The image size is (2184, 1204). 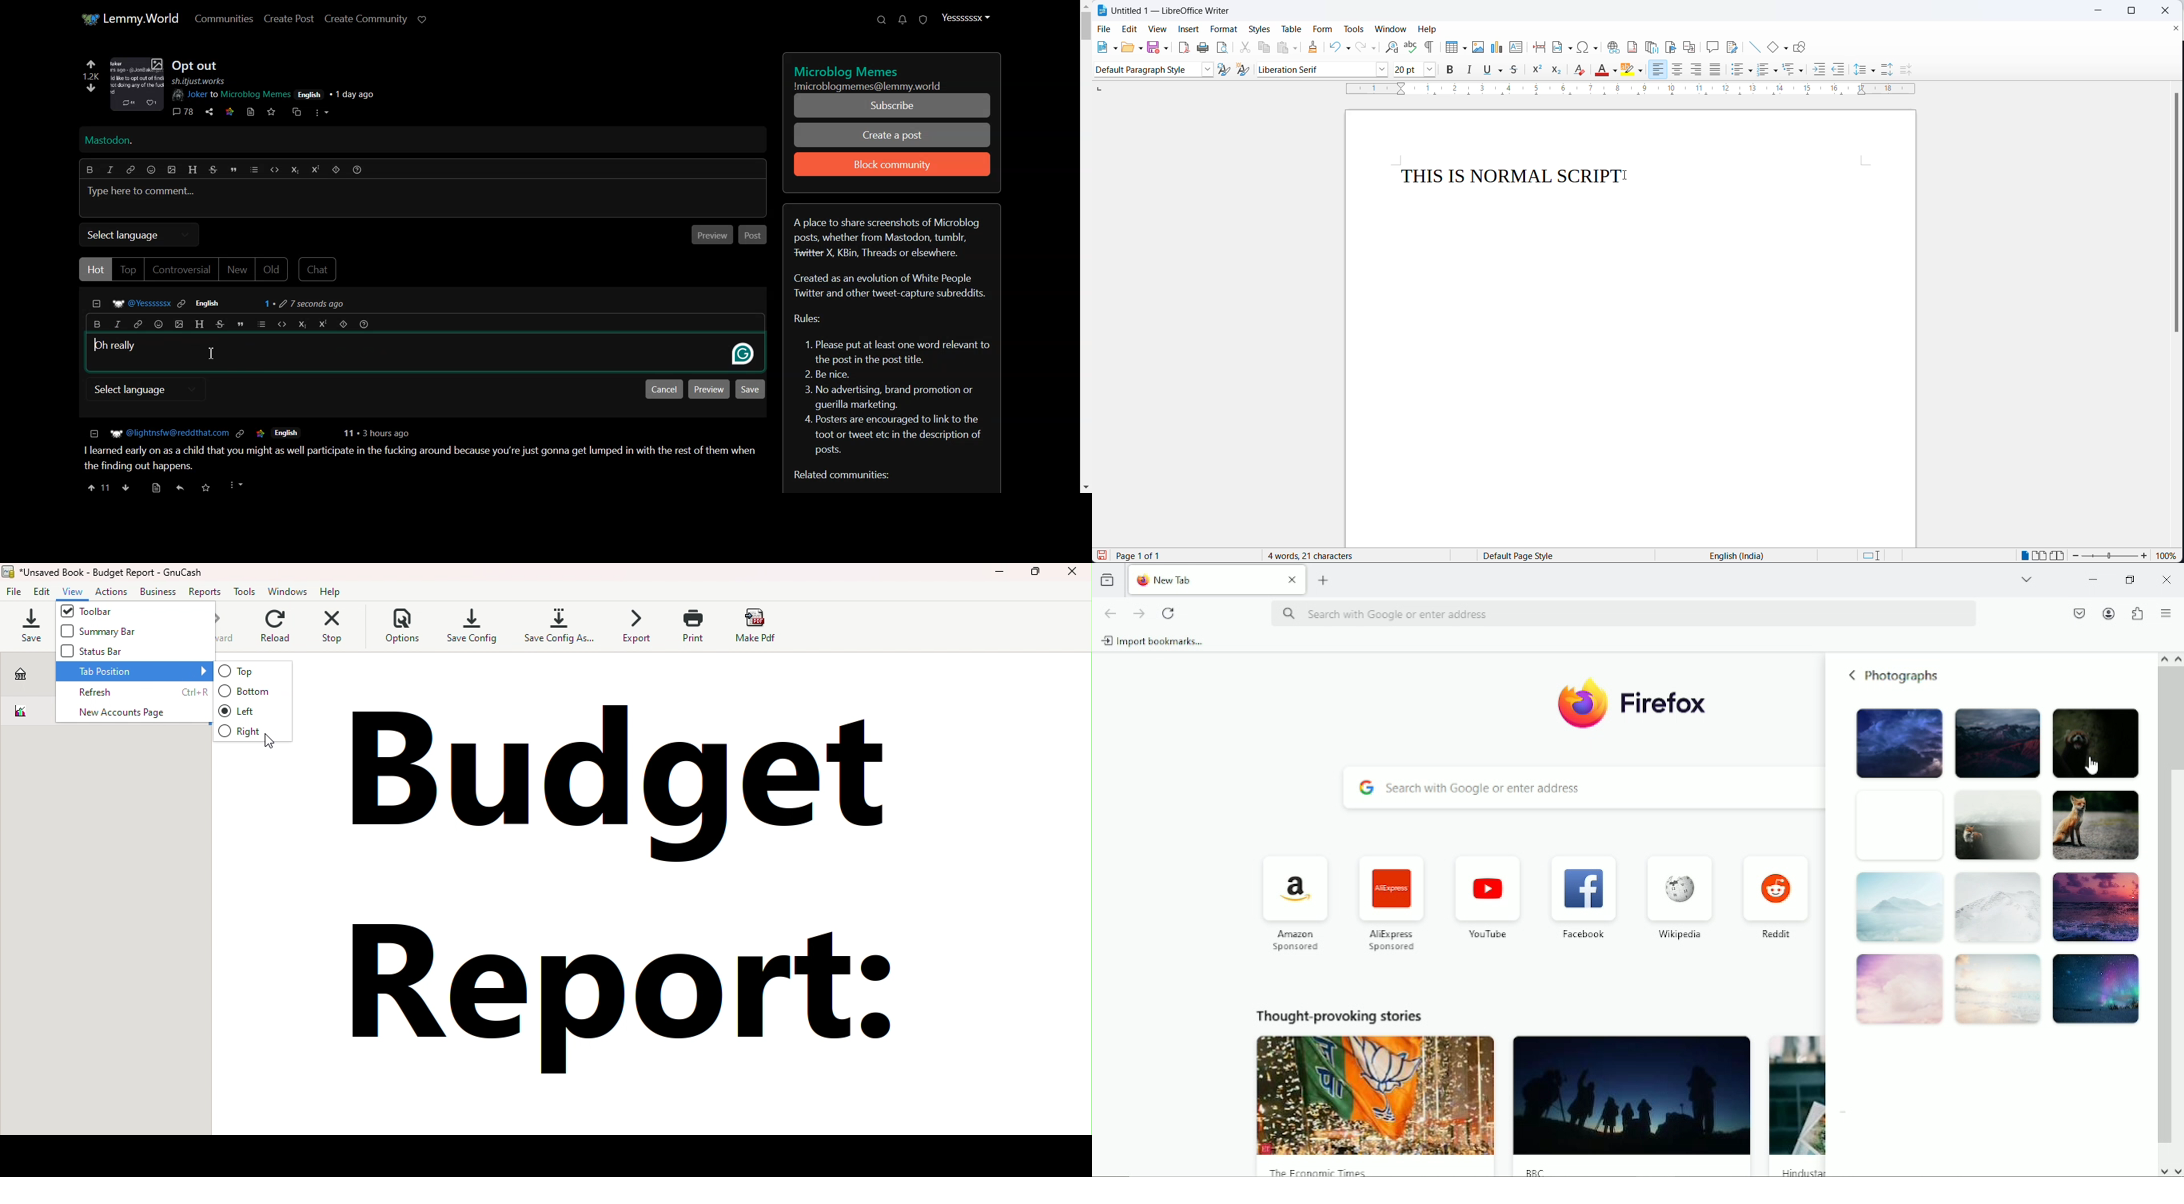 I want to click on tools, so click(x=1354, y=30).